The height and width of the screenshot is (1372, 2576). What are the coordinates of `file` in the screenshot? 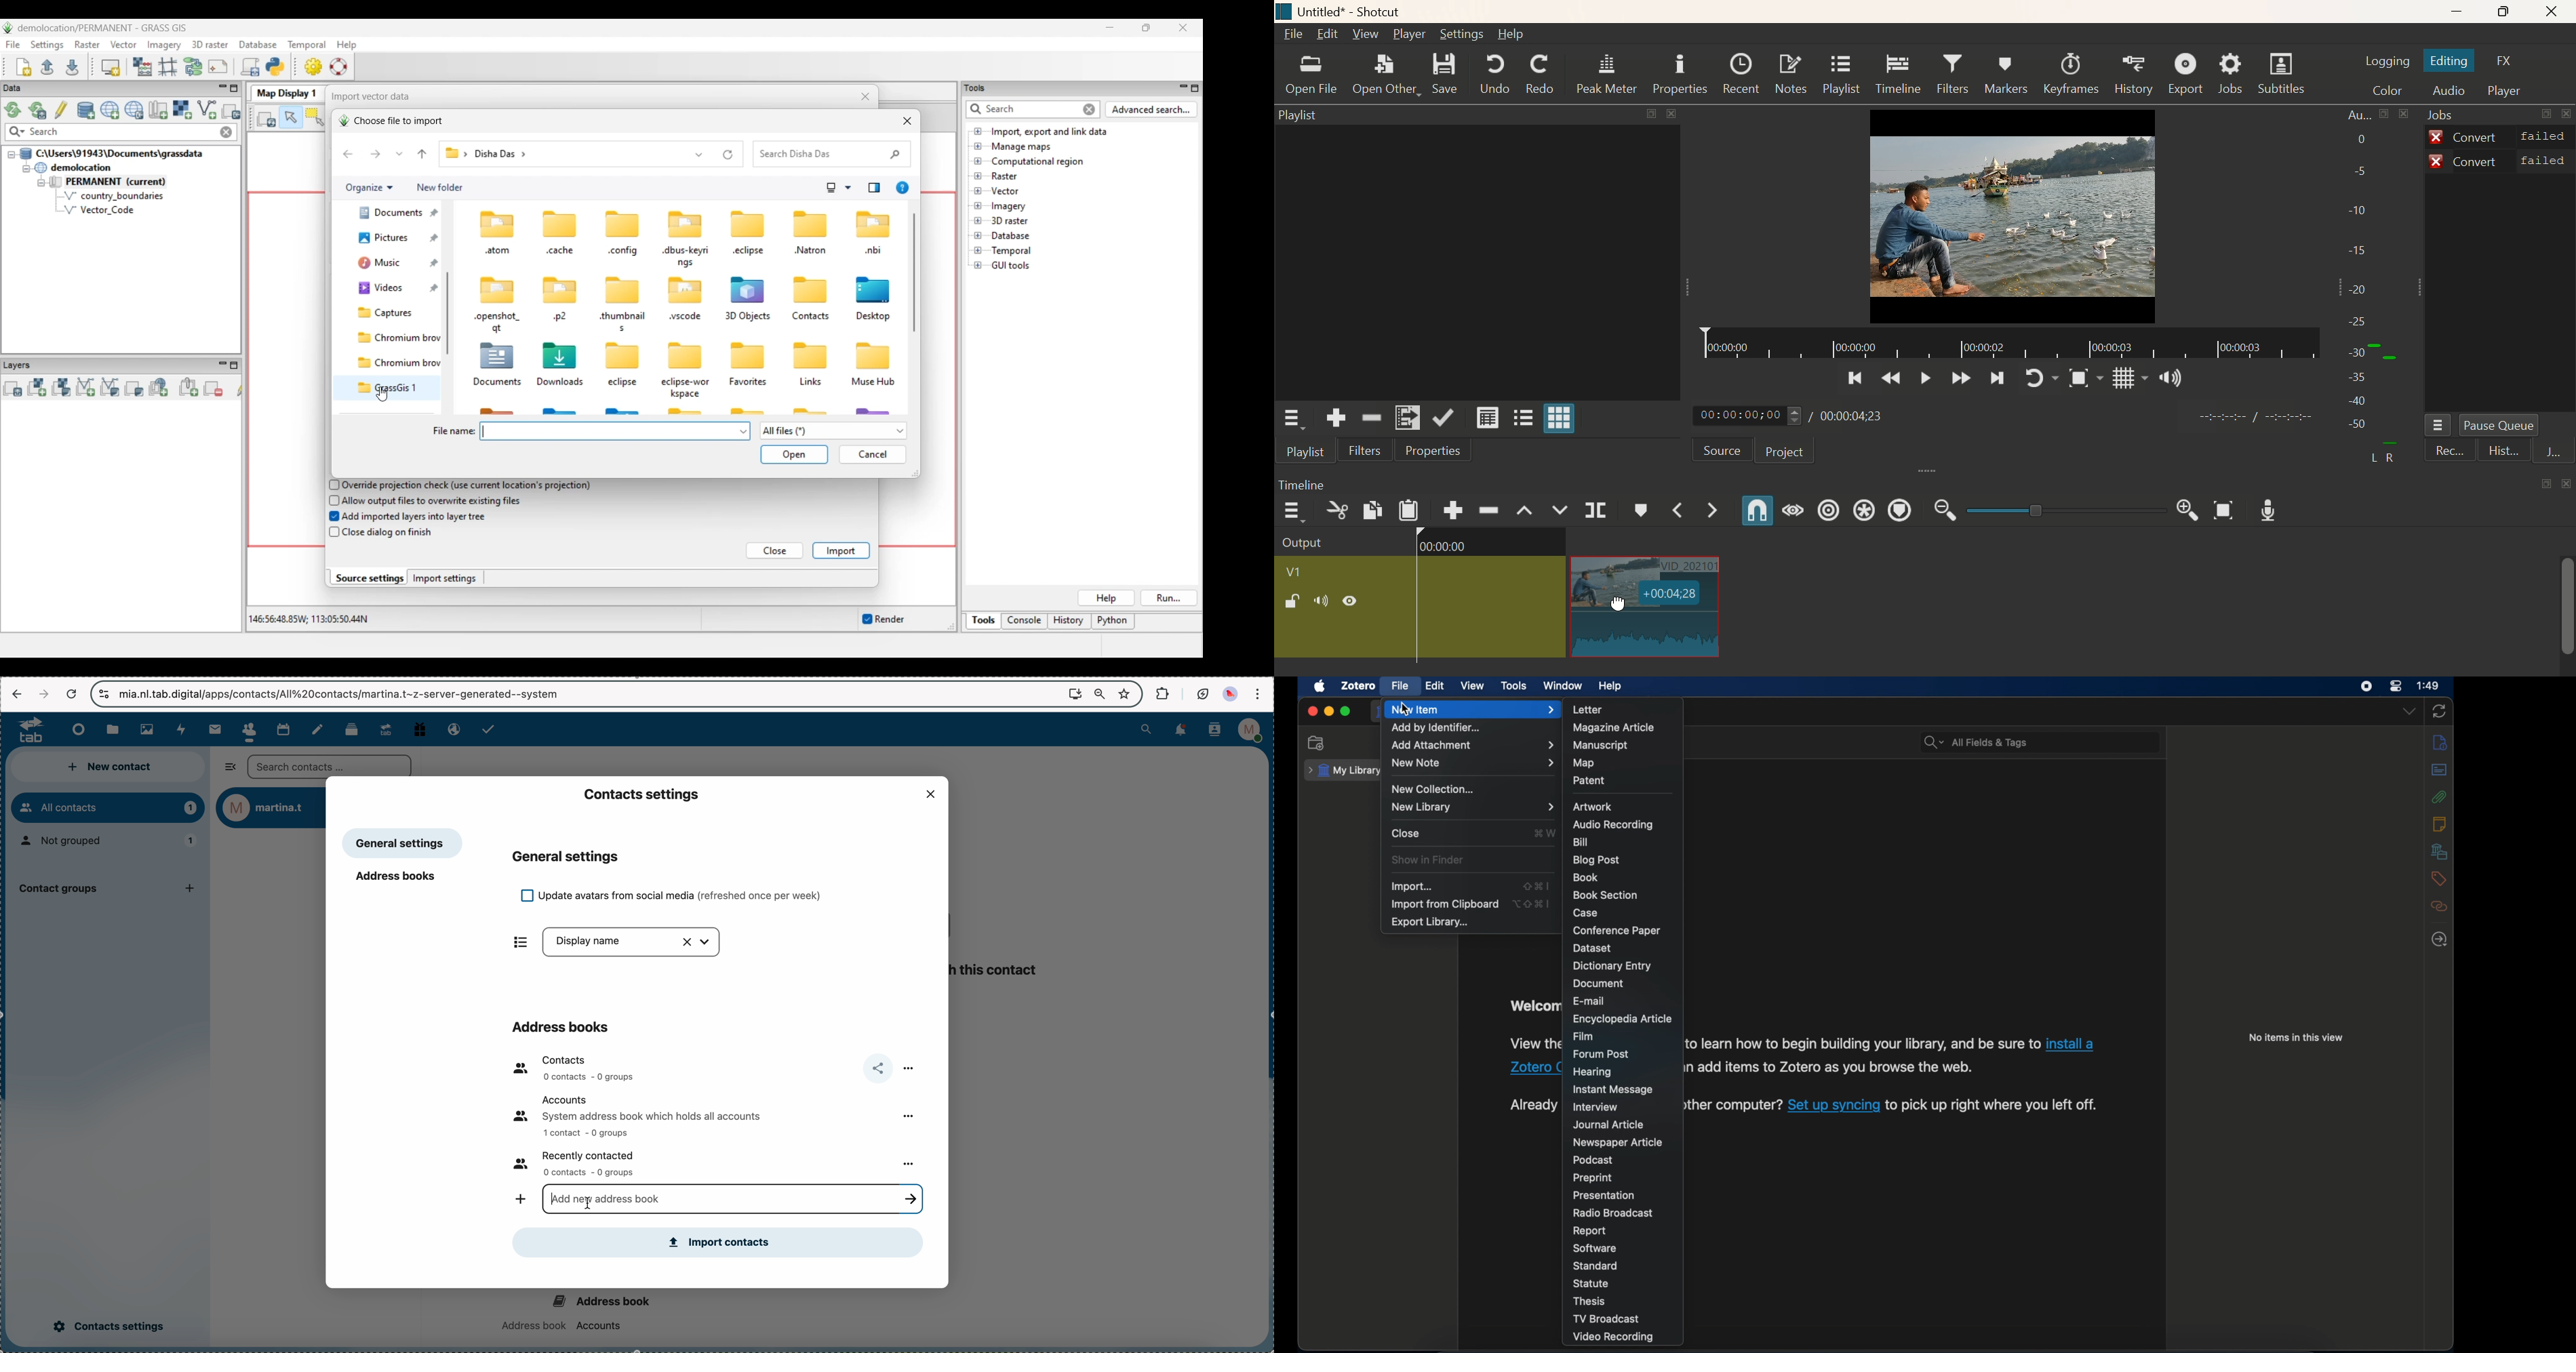 It's located at (1401, 687).